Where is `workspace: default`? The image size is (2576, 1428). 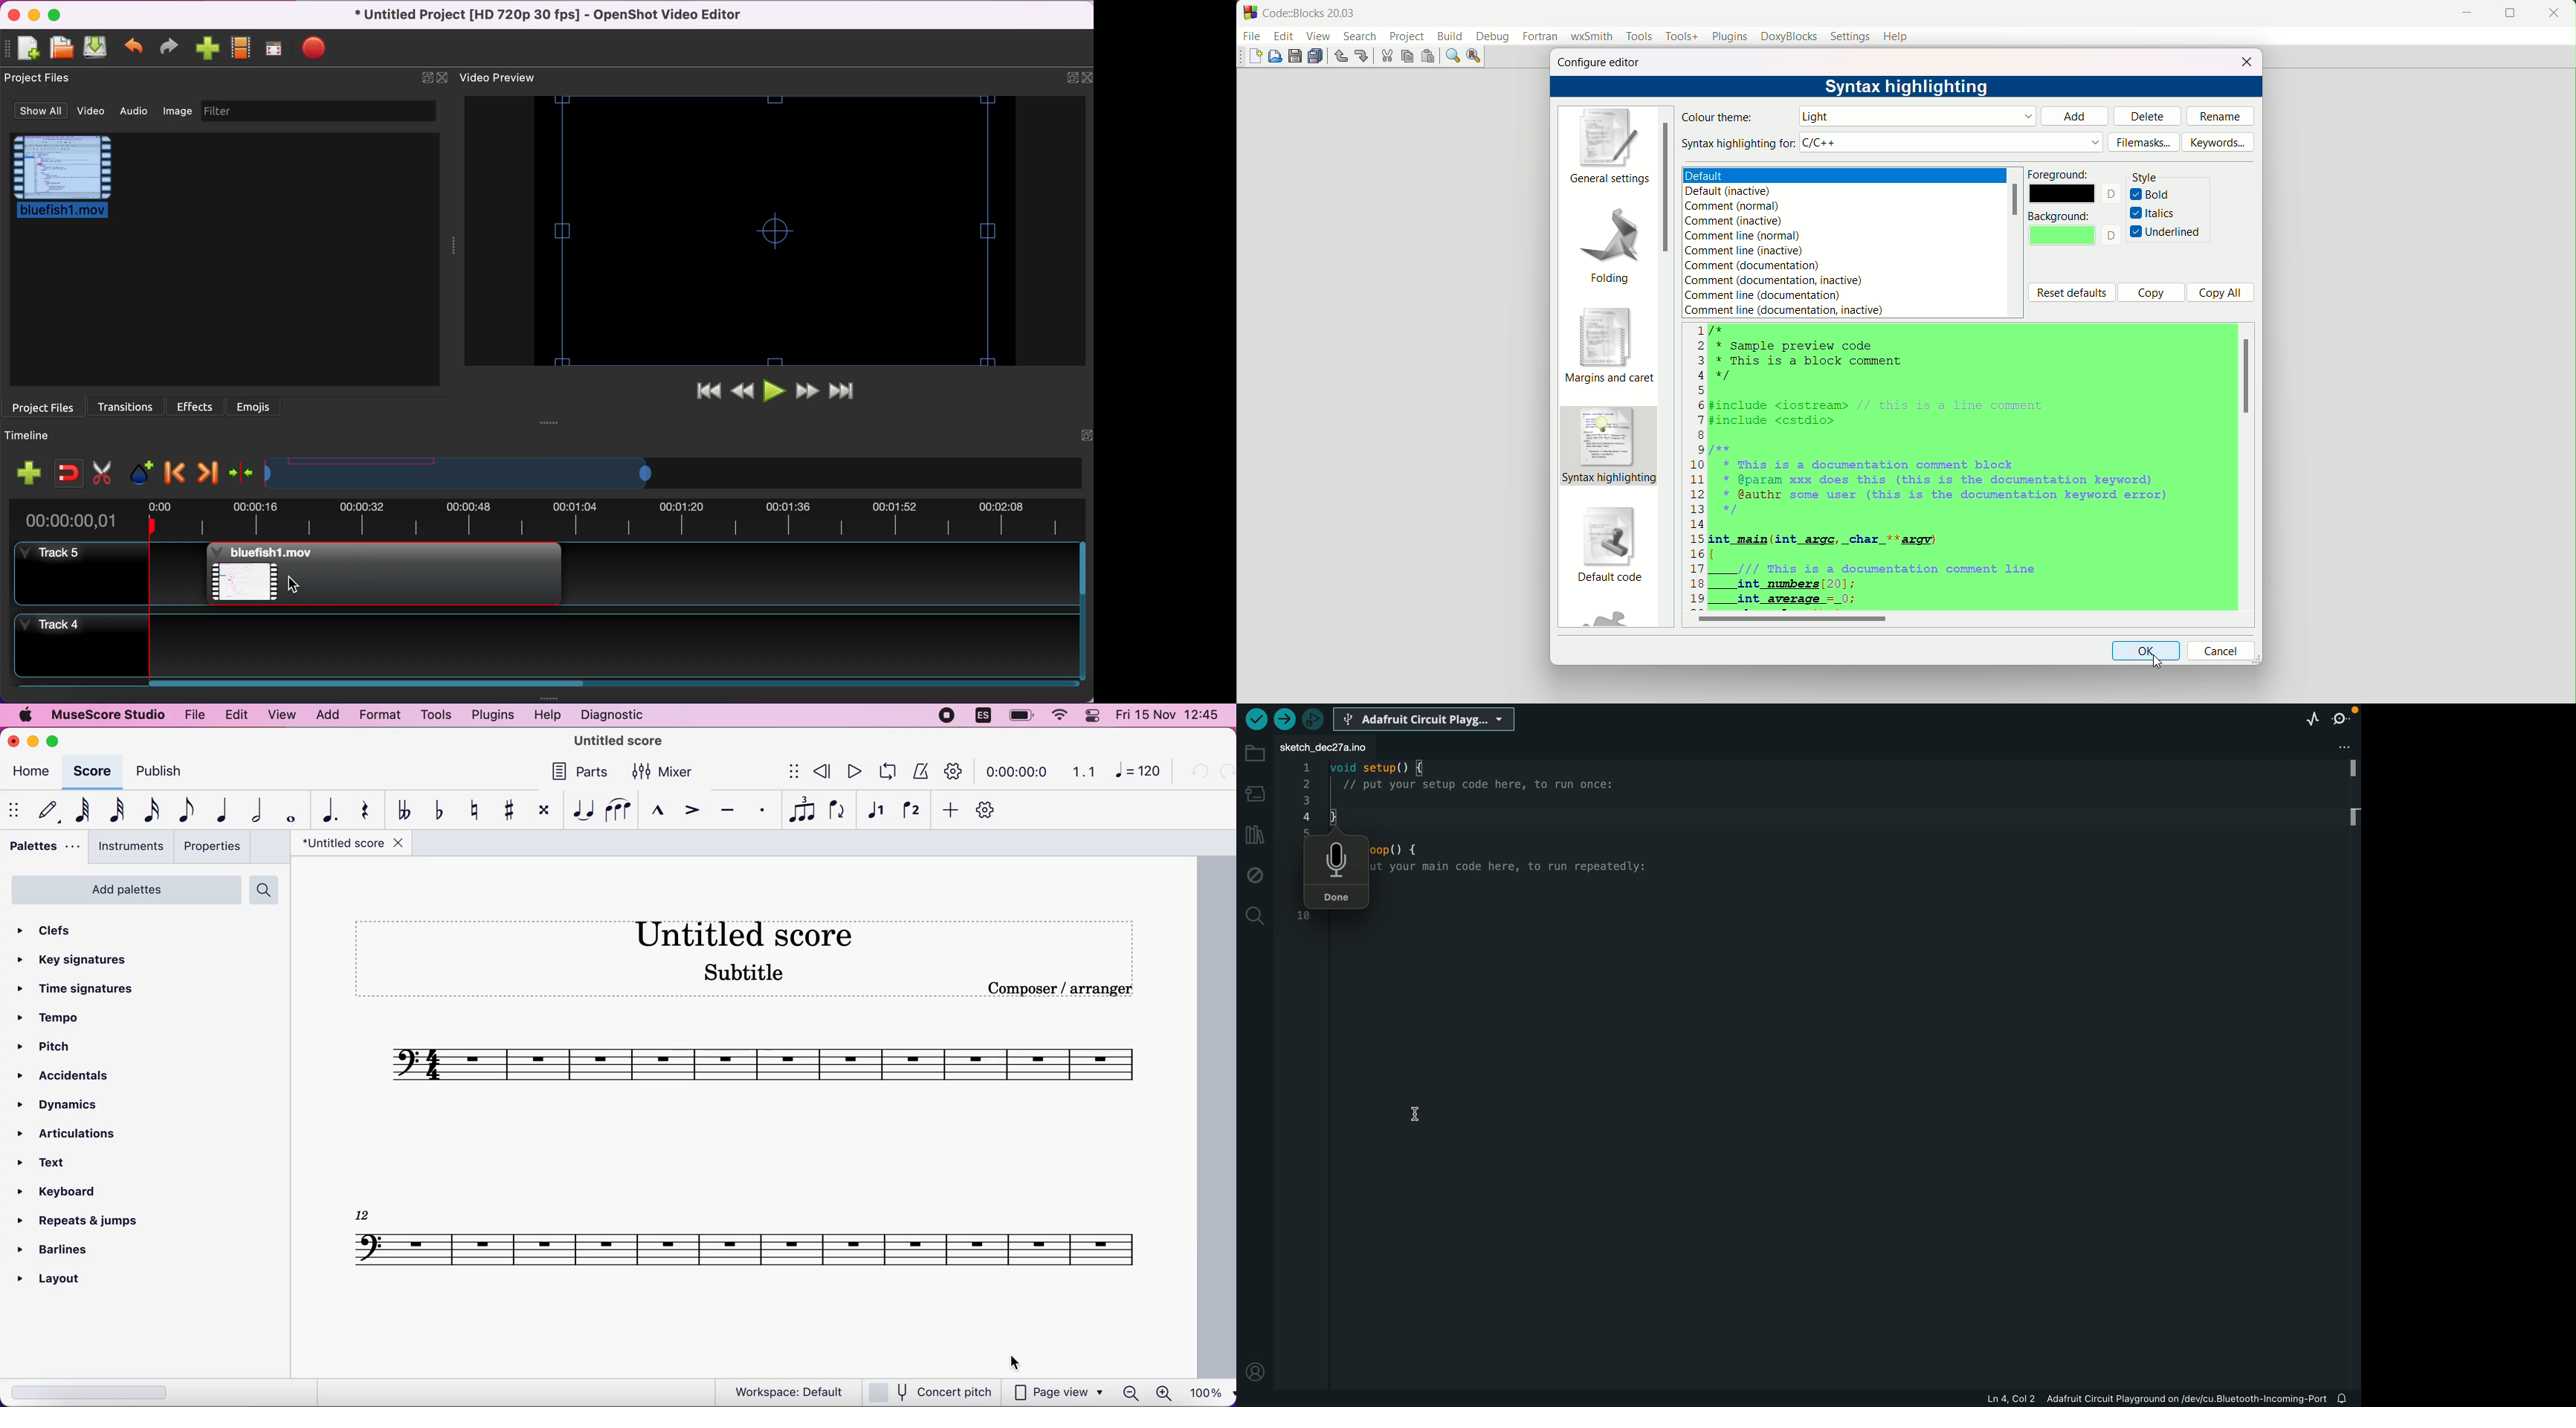 workspace: default is located at coordinates (784, 1392).